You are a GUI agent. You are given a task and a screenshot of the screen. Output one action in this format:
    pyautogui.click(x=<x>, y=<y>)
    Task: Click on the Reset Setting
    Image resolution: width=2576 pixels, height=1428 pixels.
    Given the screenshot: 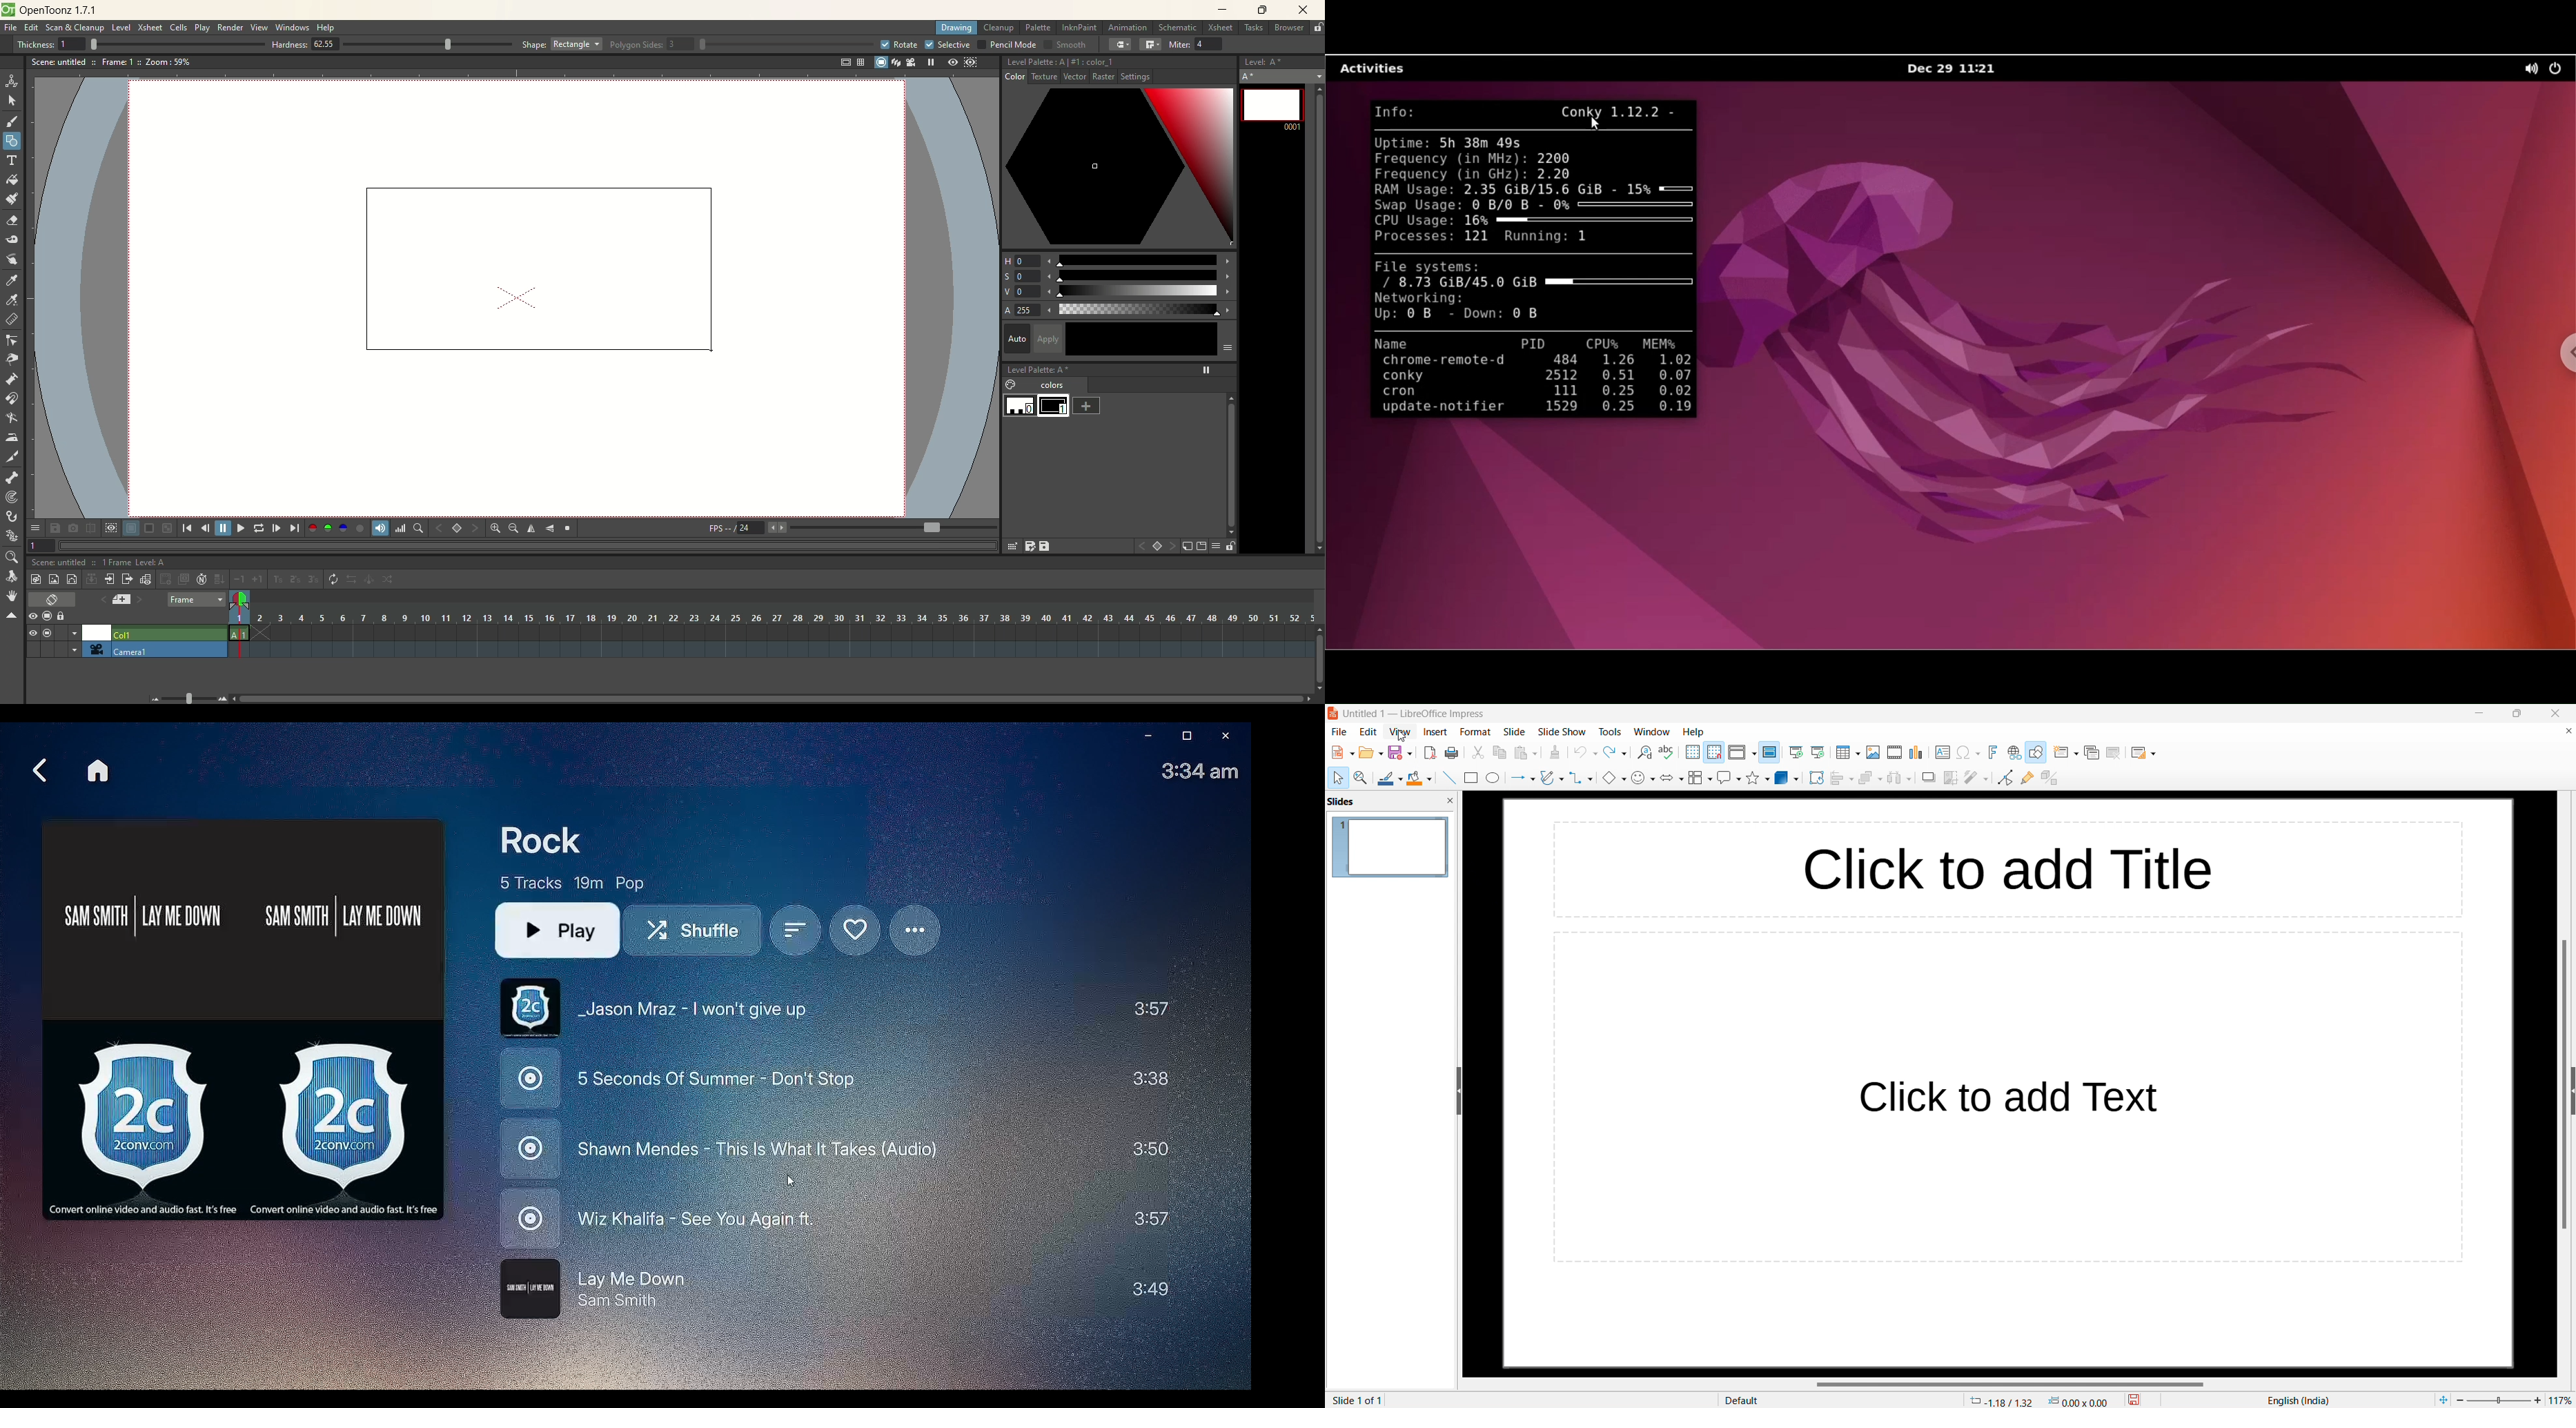 What is the action you would take?
    pyautogui.click(x=1130, y=79)
    